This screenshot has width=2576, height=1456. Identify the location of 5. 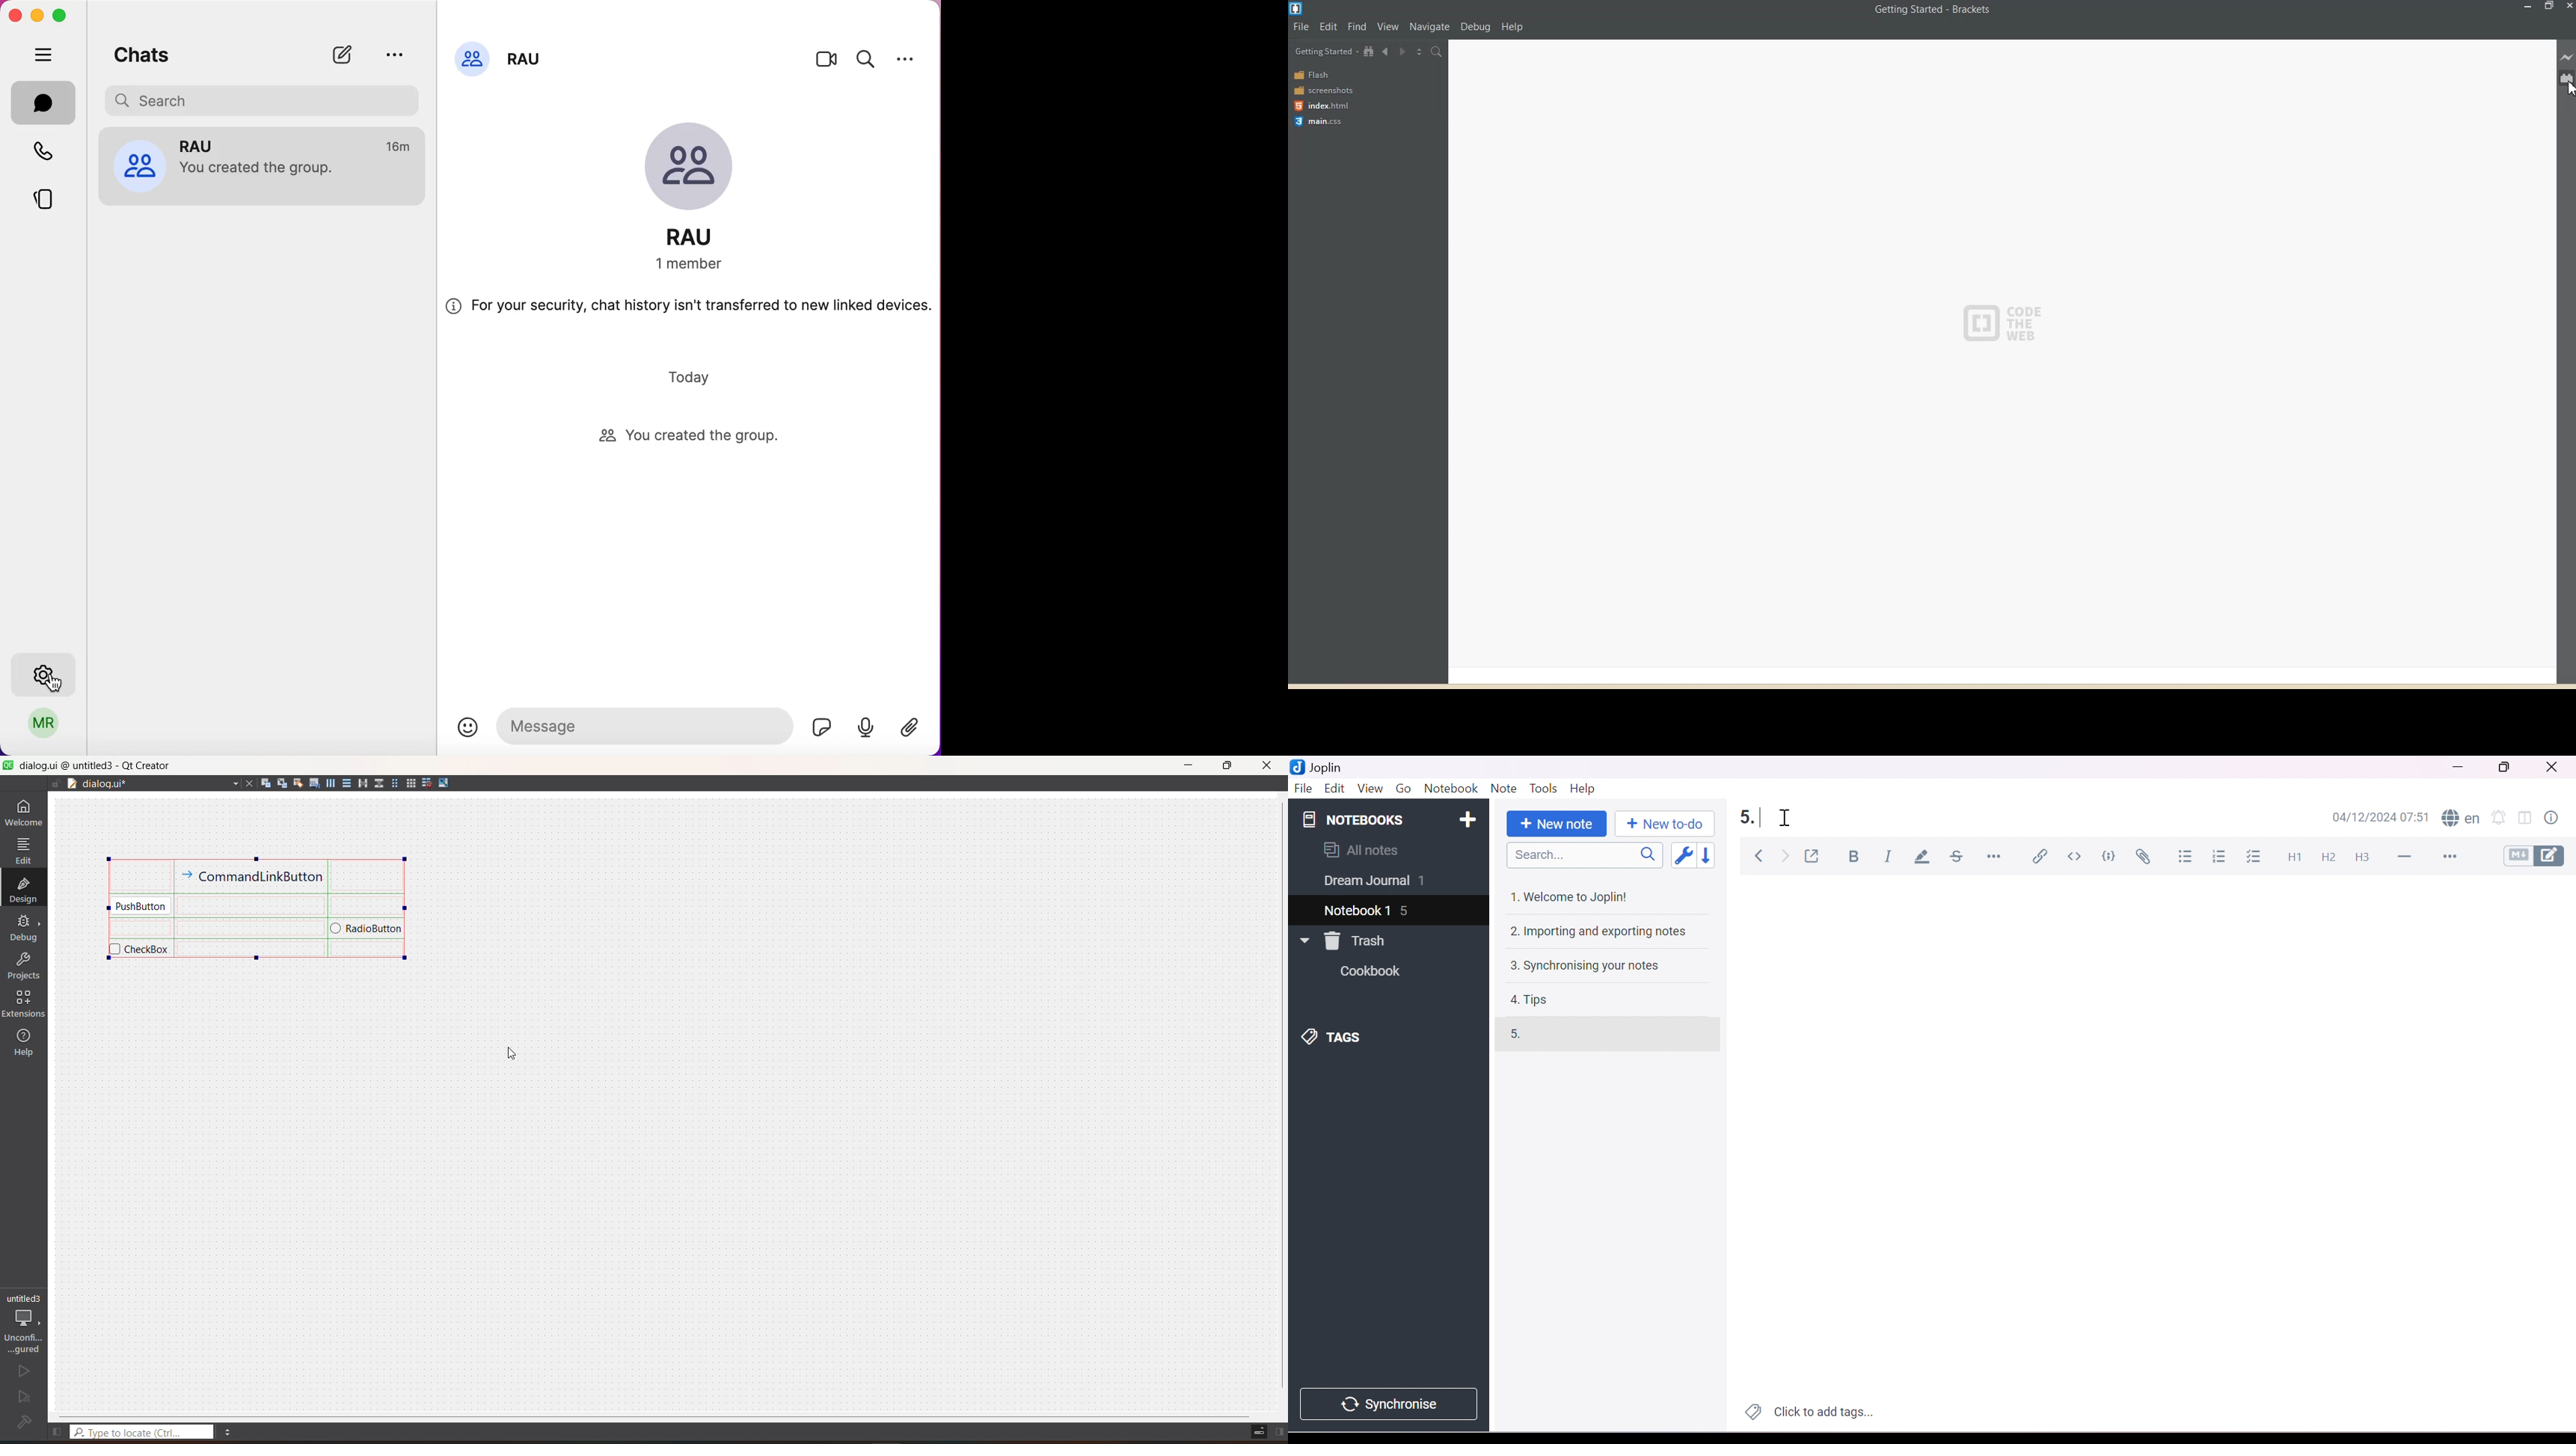
(1408, 912).